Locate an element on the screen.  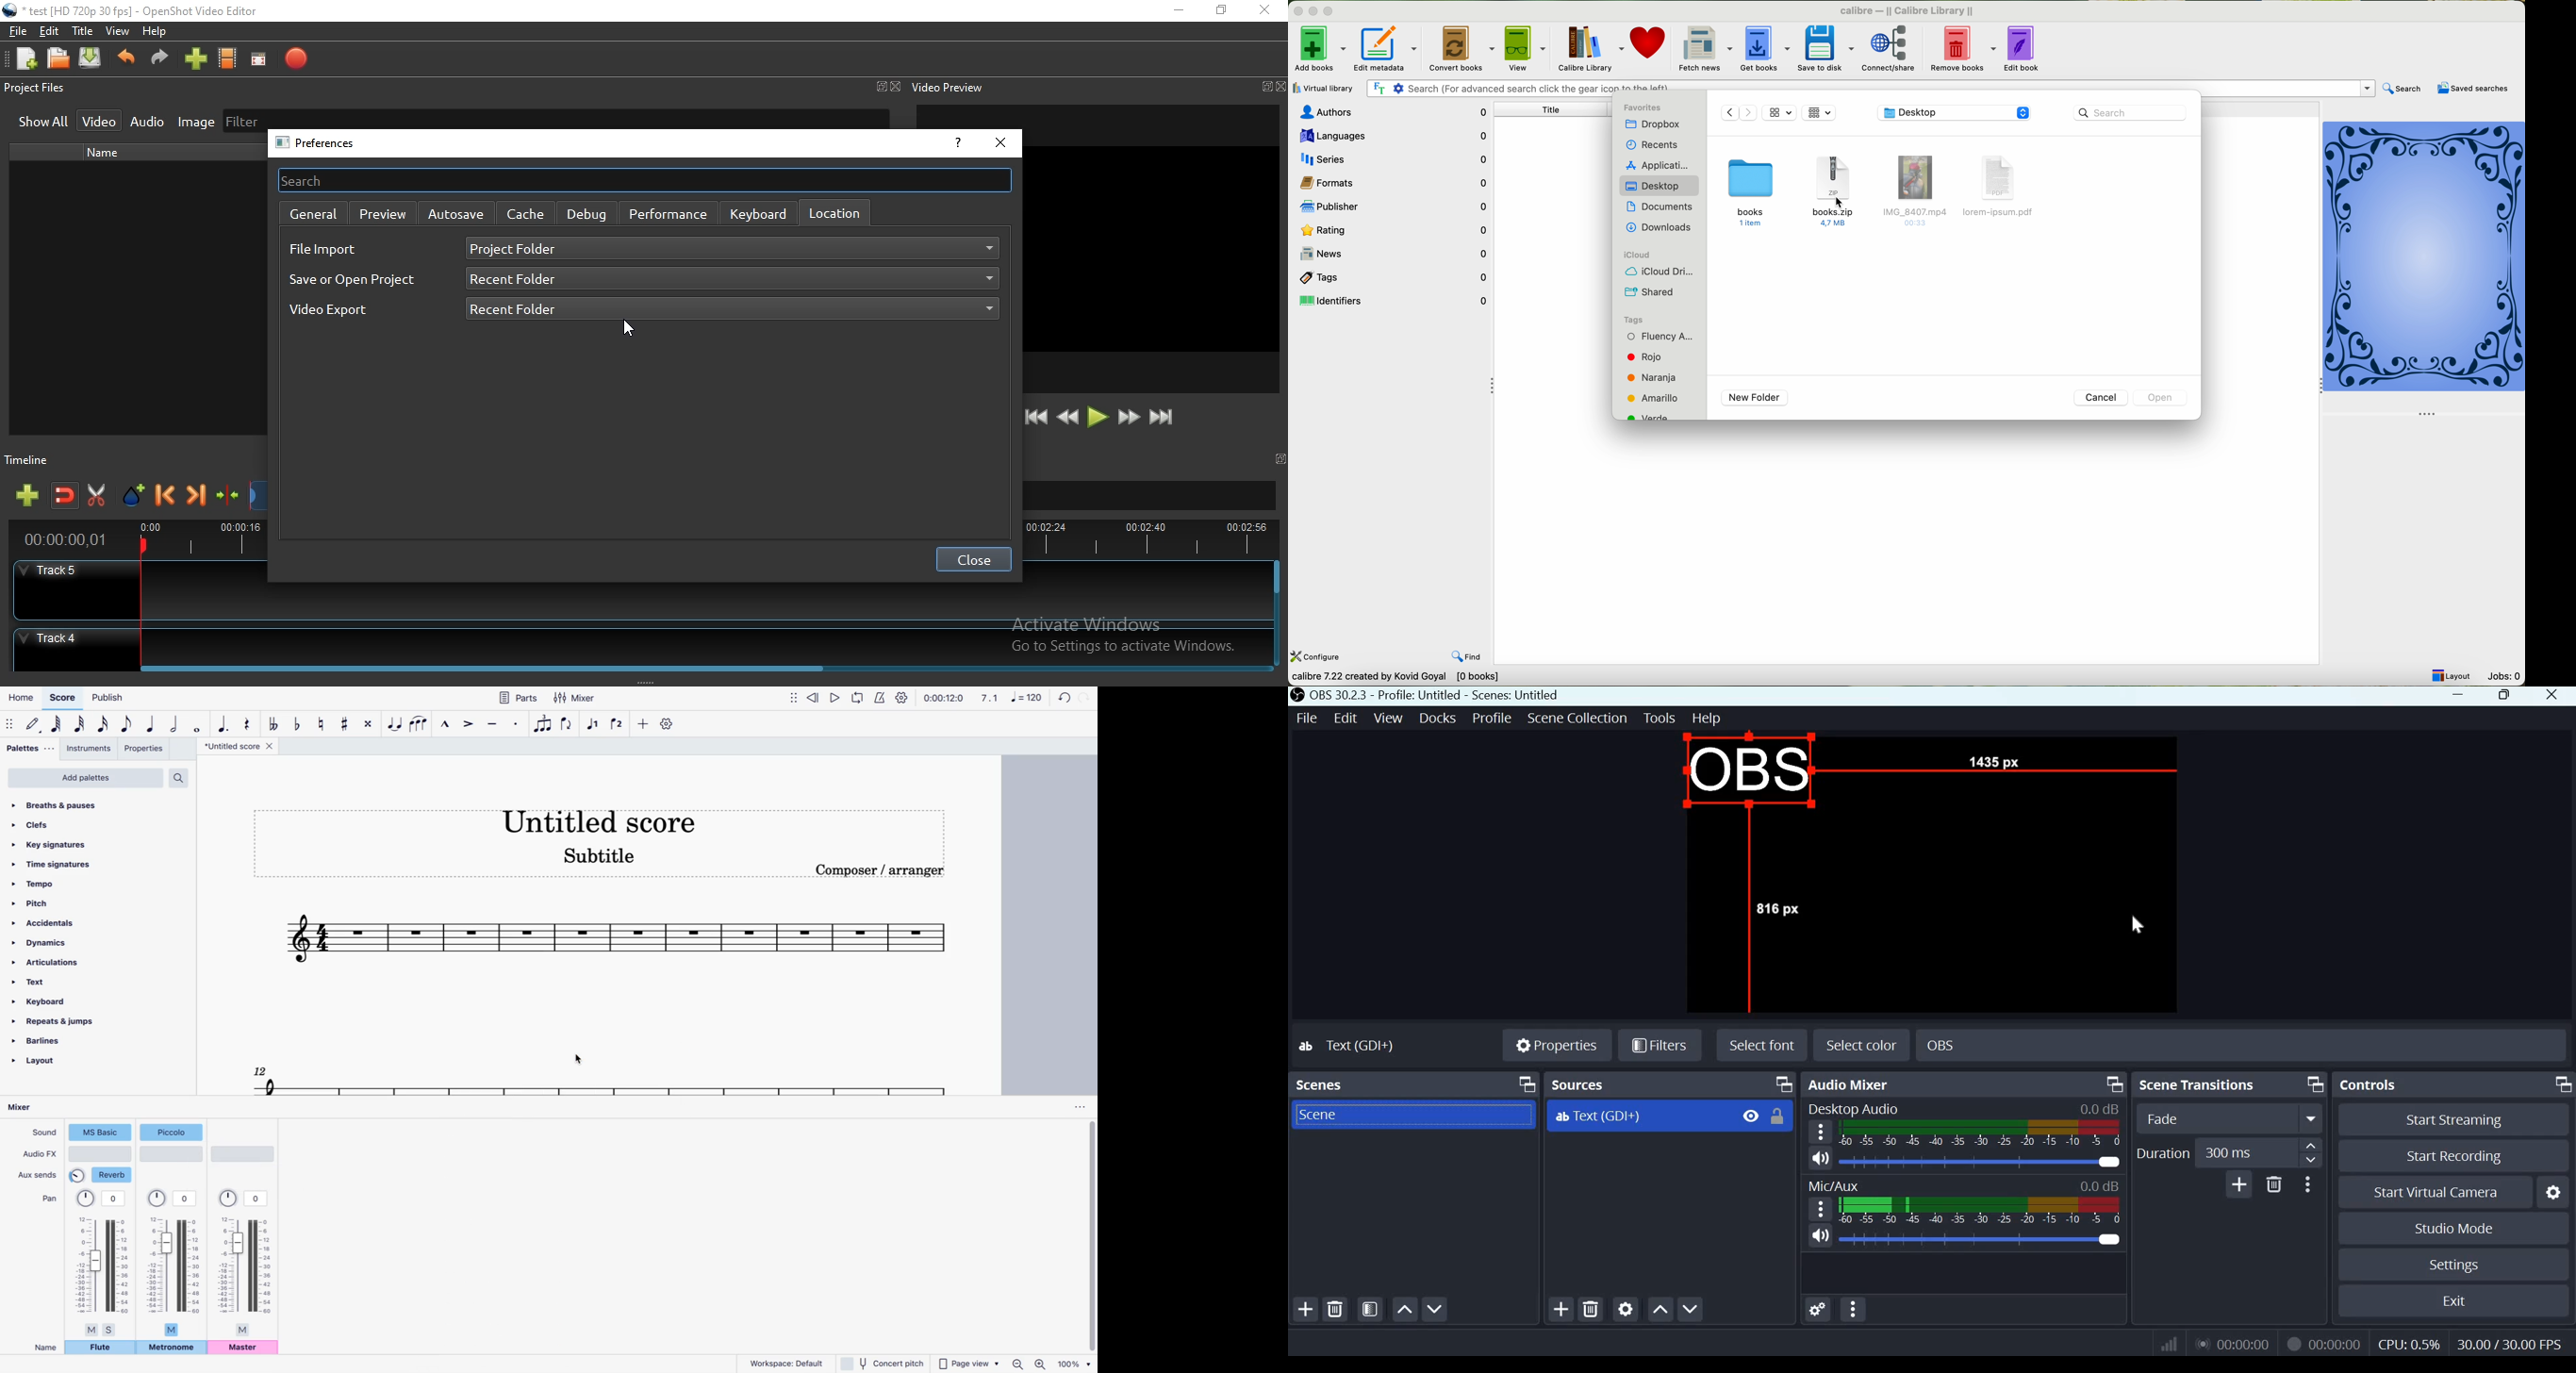
applications is located at coordinates (1658, 166).